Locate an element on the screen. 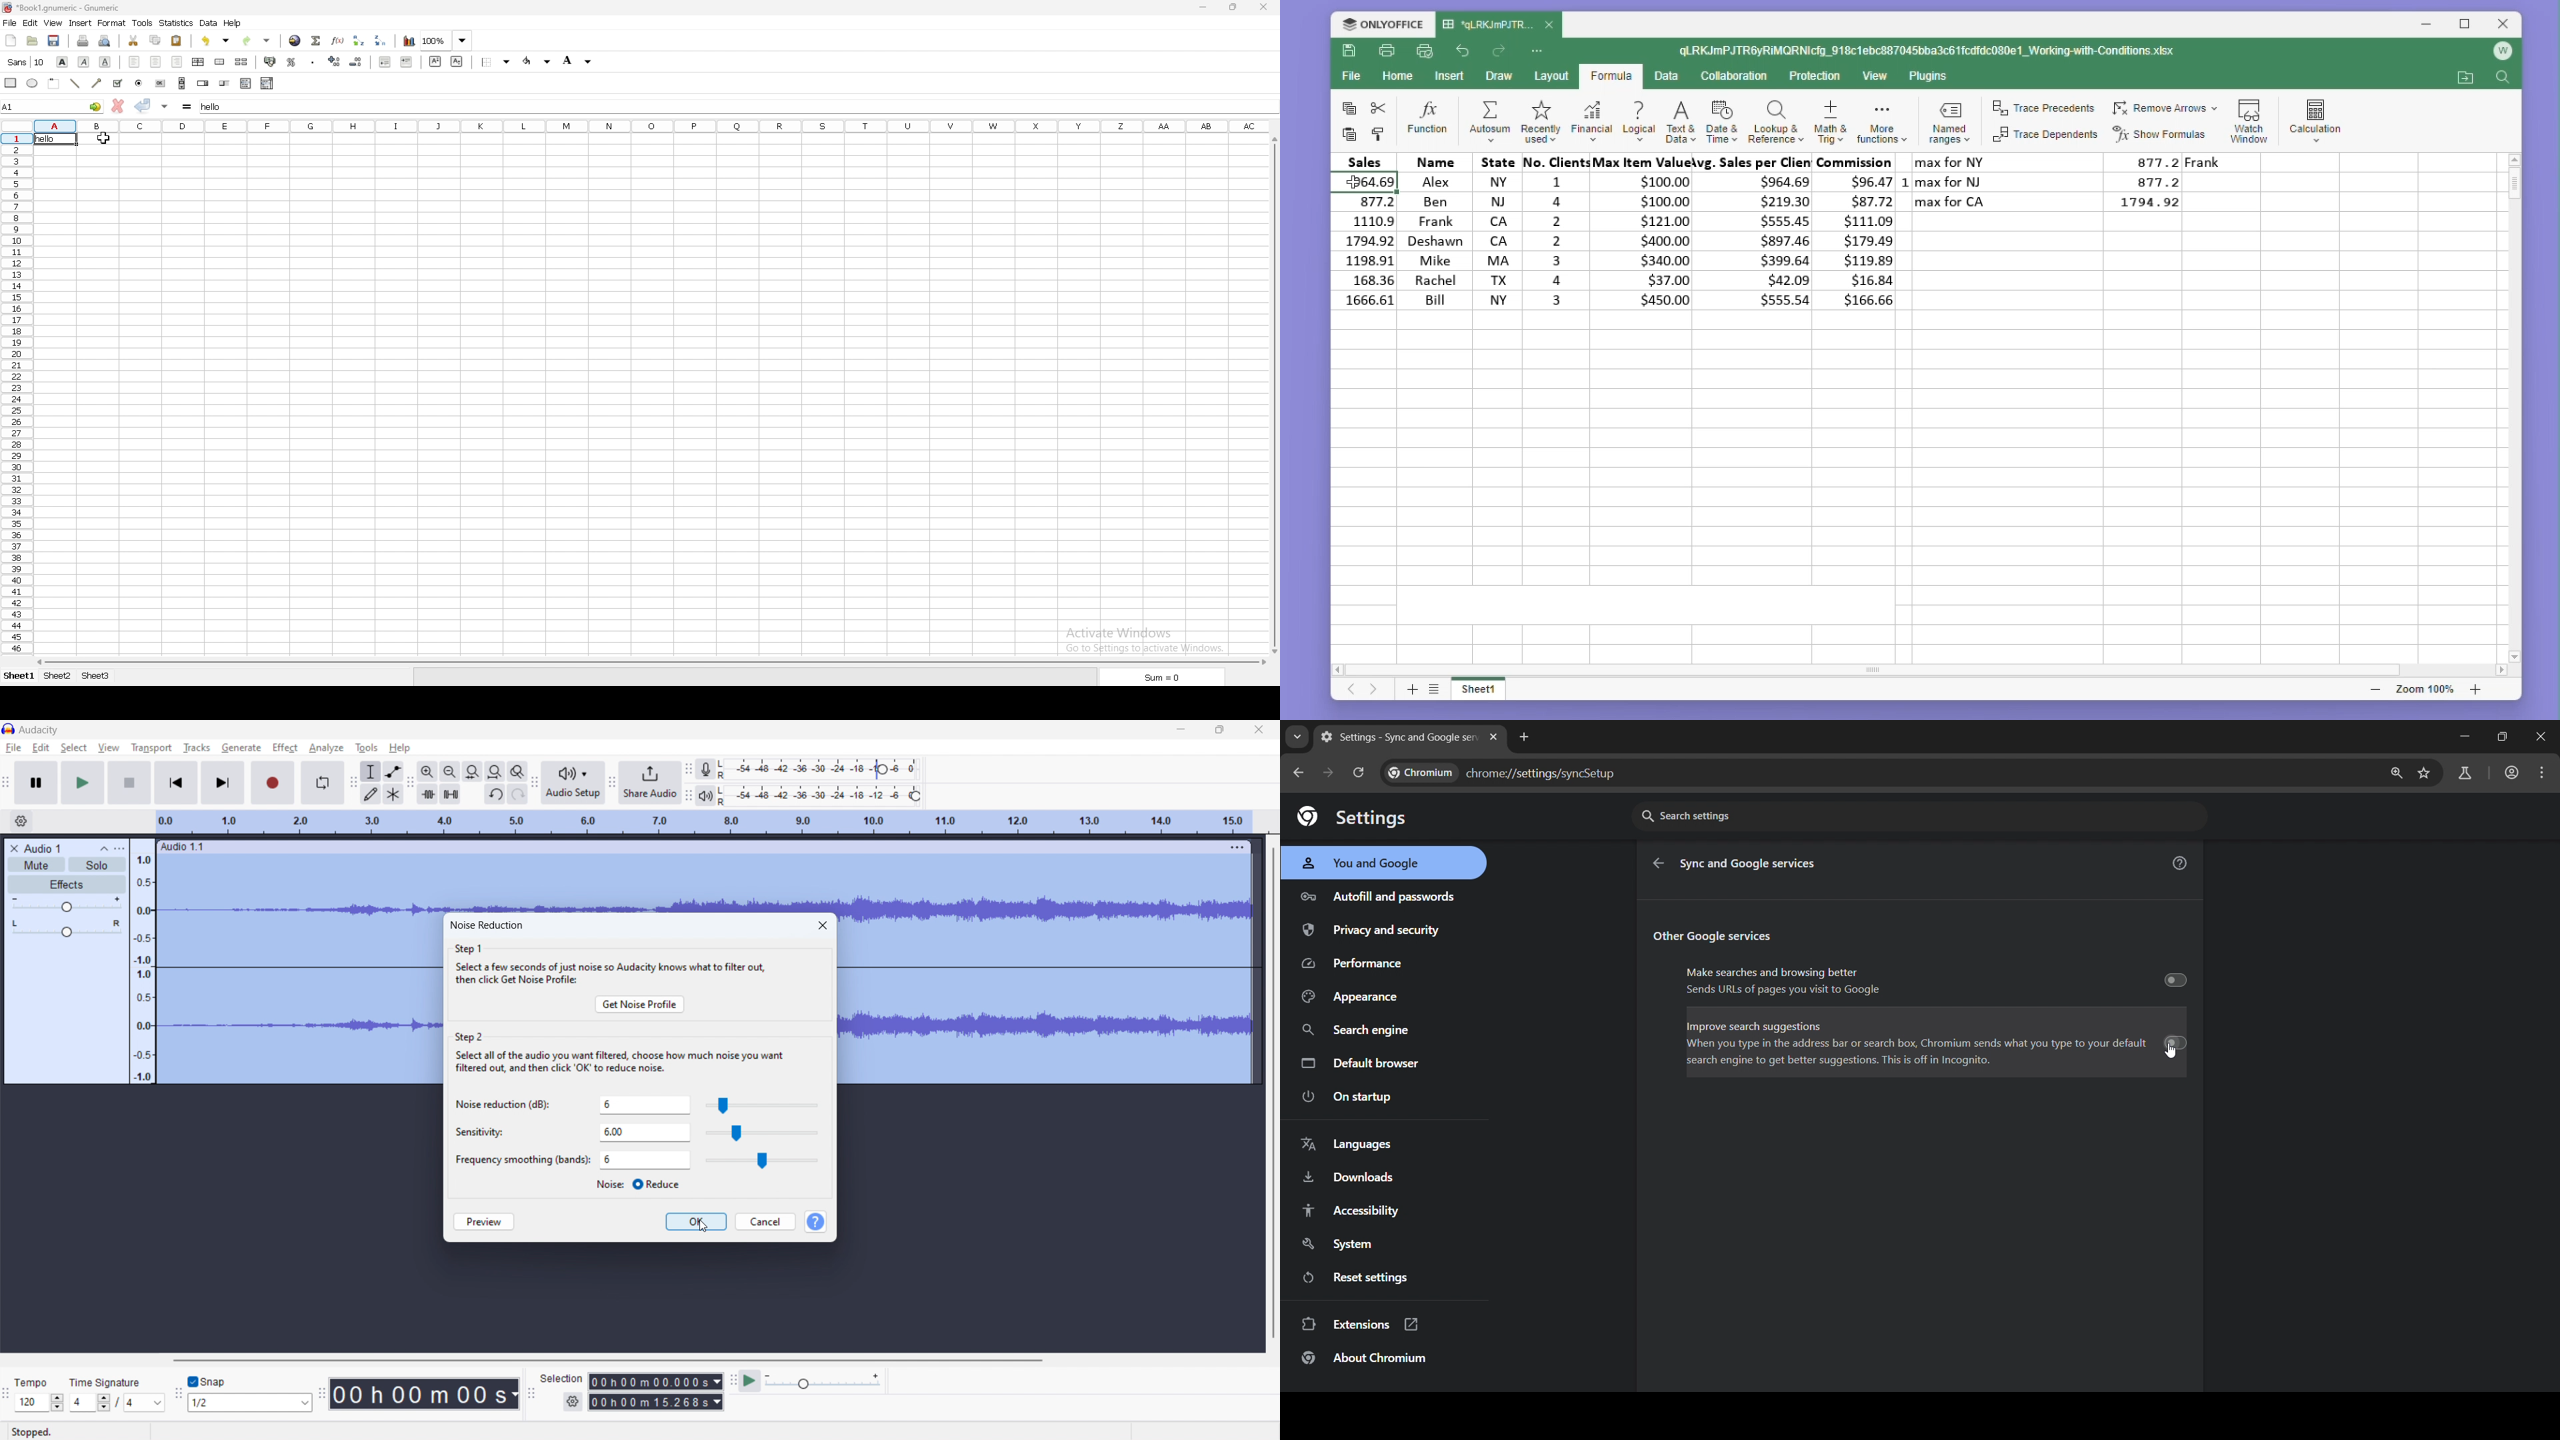  ok is located at coordinates (695, 1221).